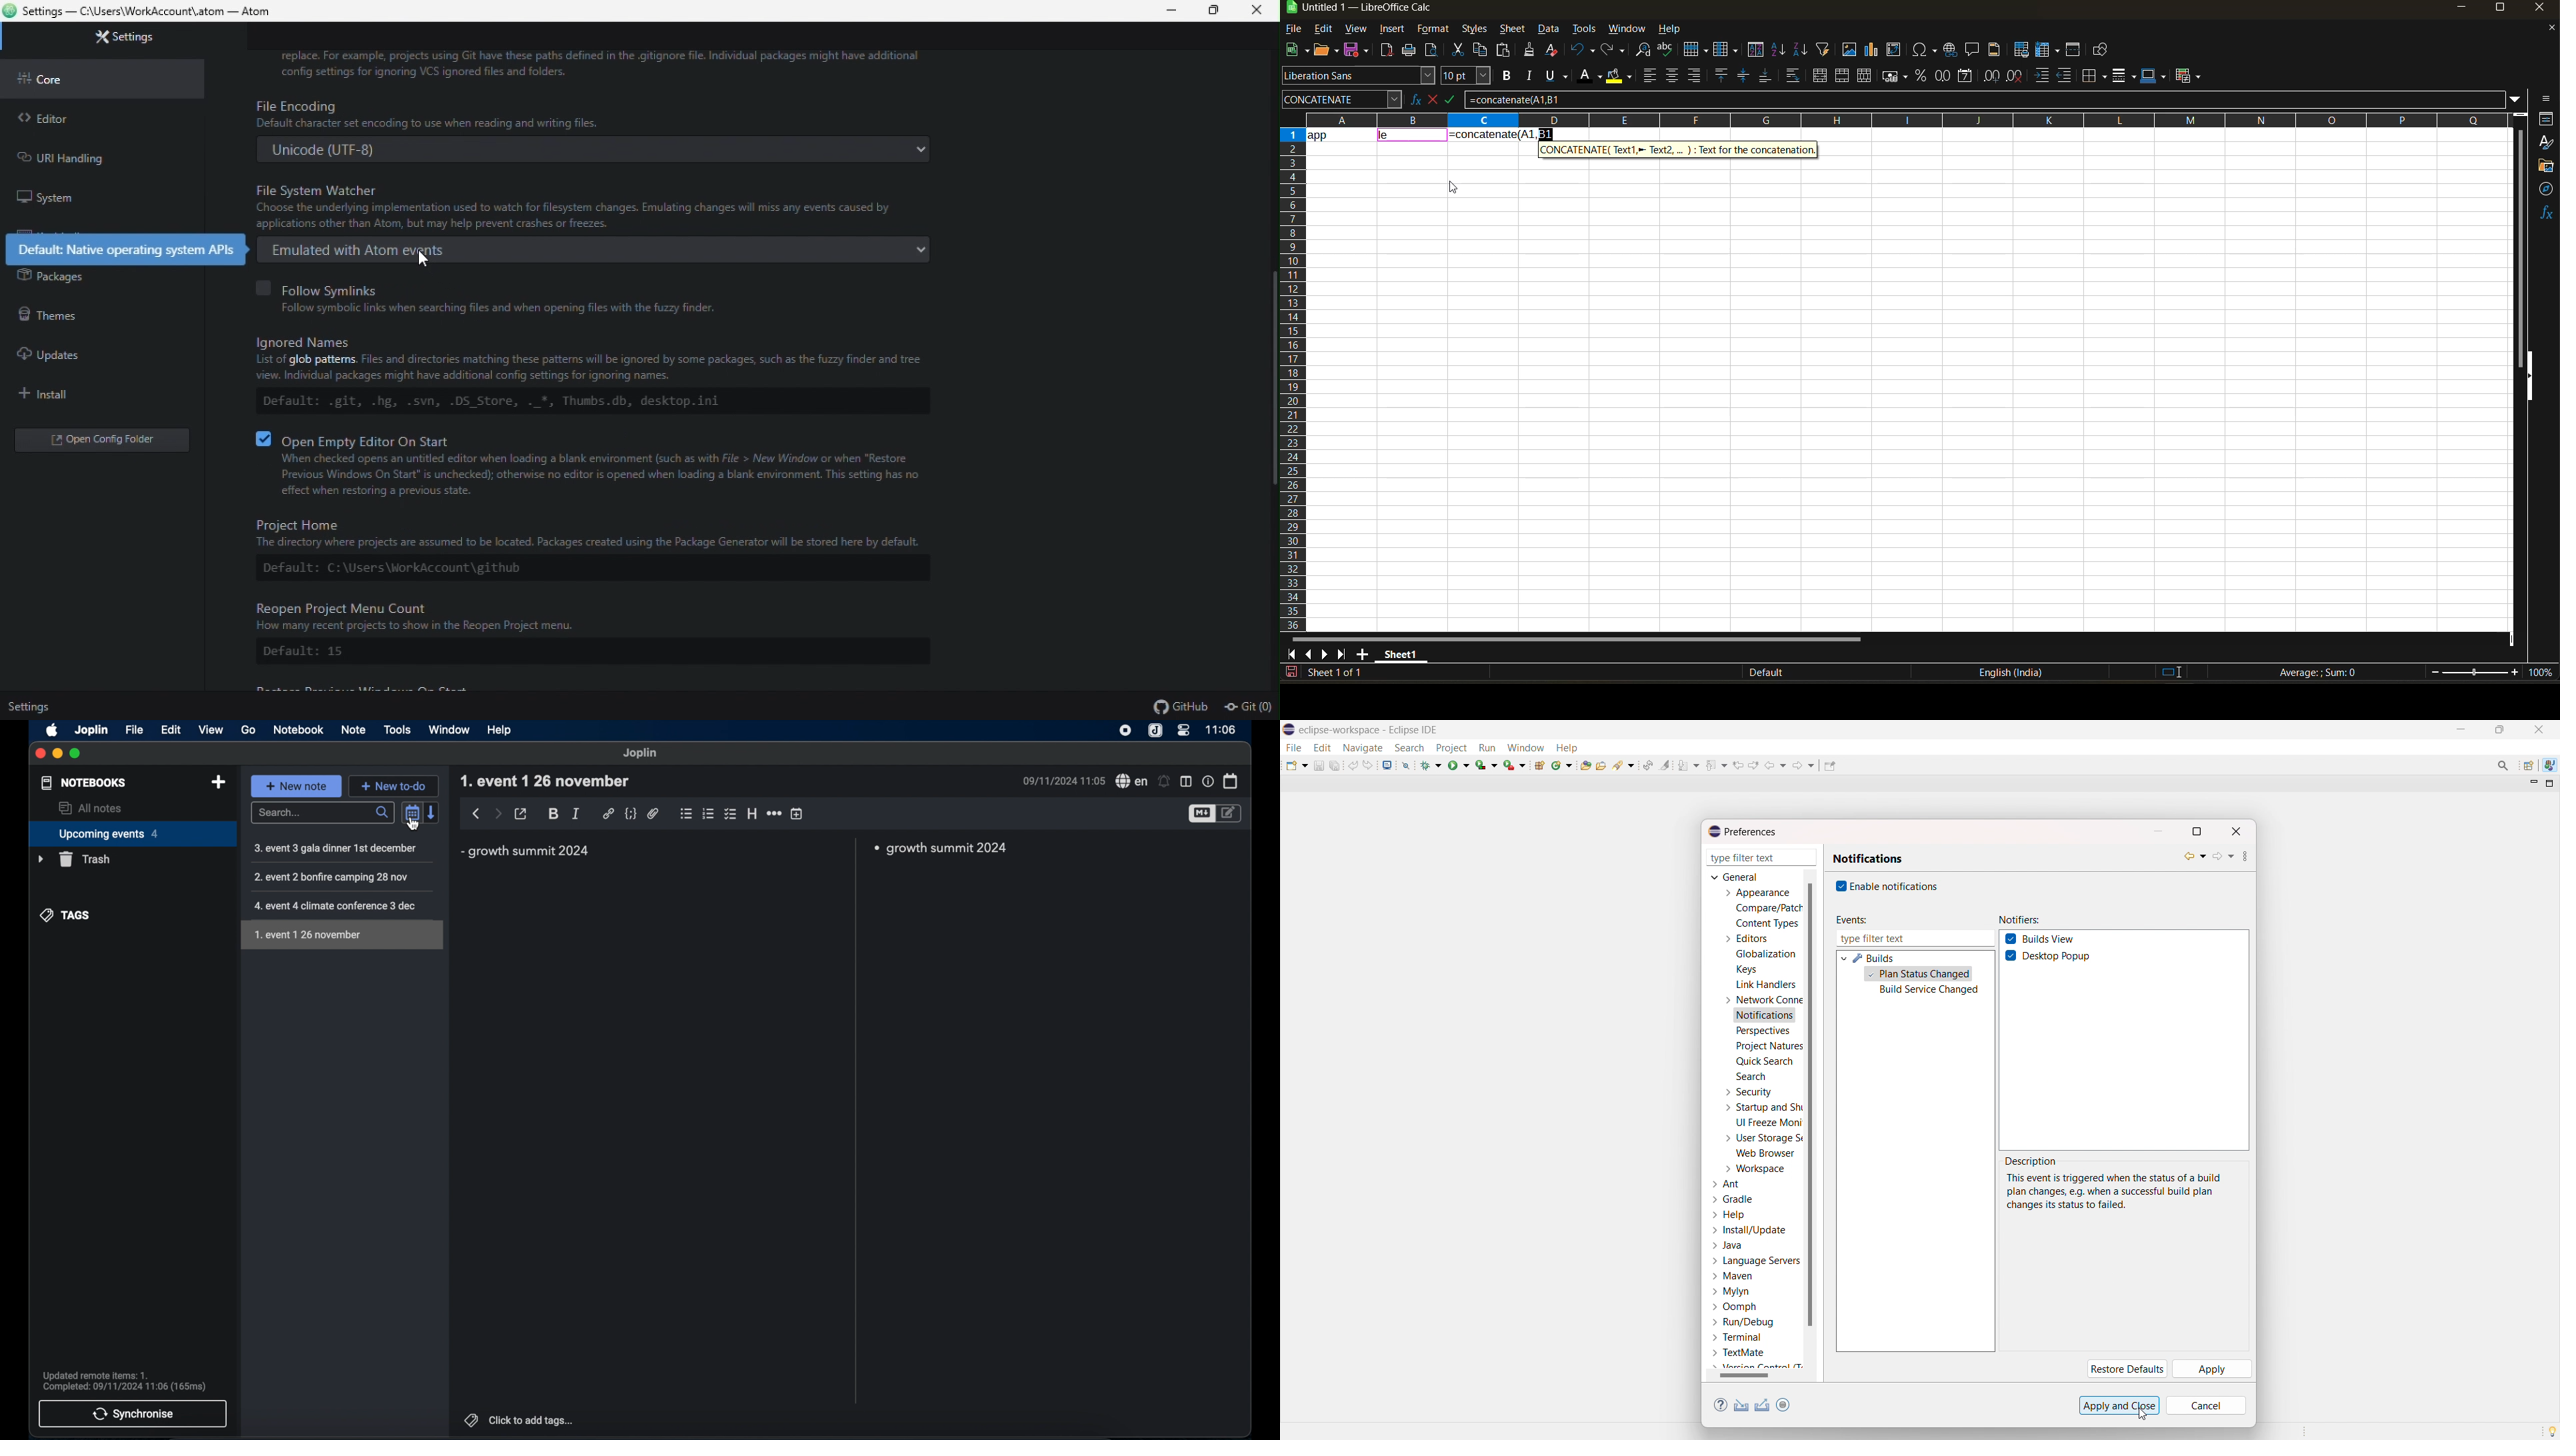 This screenshot has height=1456, width=2576. I want to click on growth summit 2024, so click(945, 849).